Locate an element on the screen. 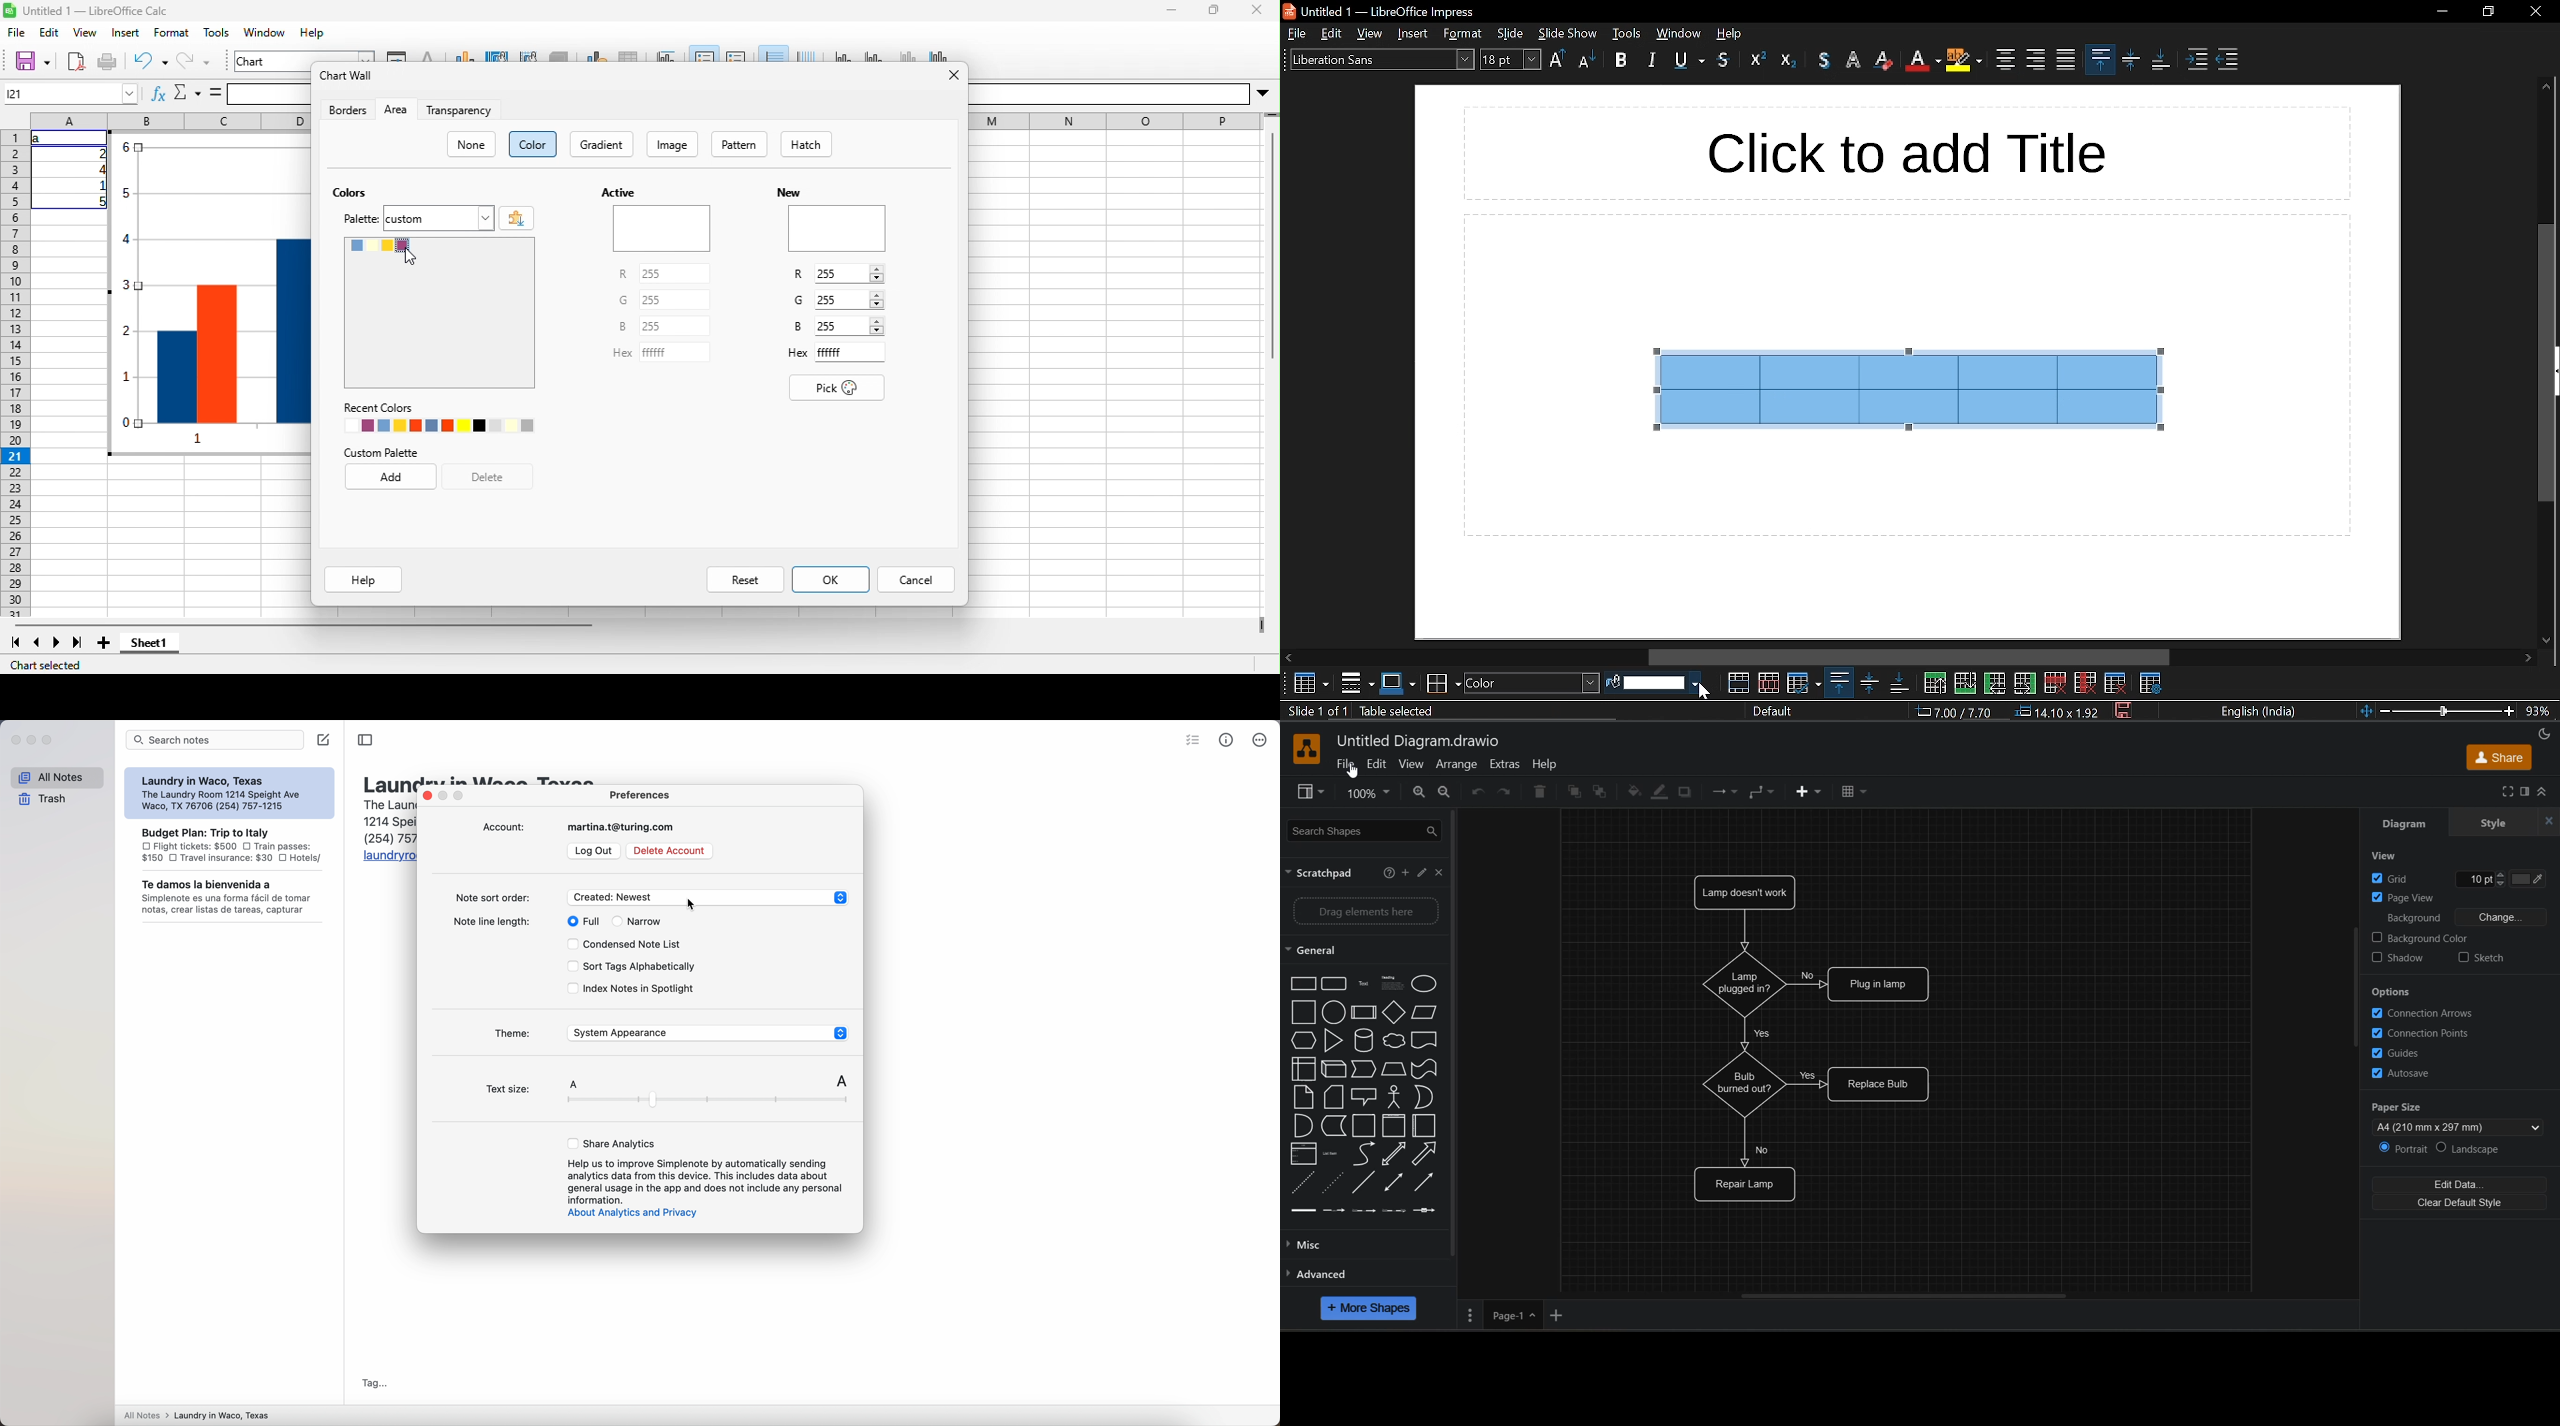 The image size is (2576, 1428). insert is located at coordinates (1807, 792).